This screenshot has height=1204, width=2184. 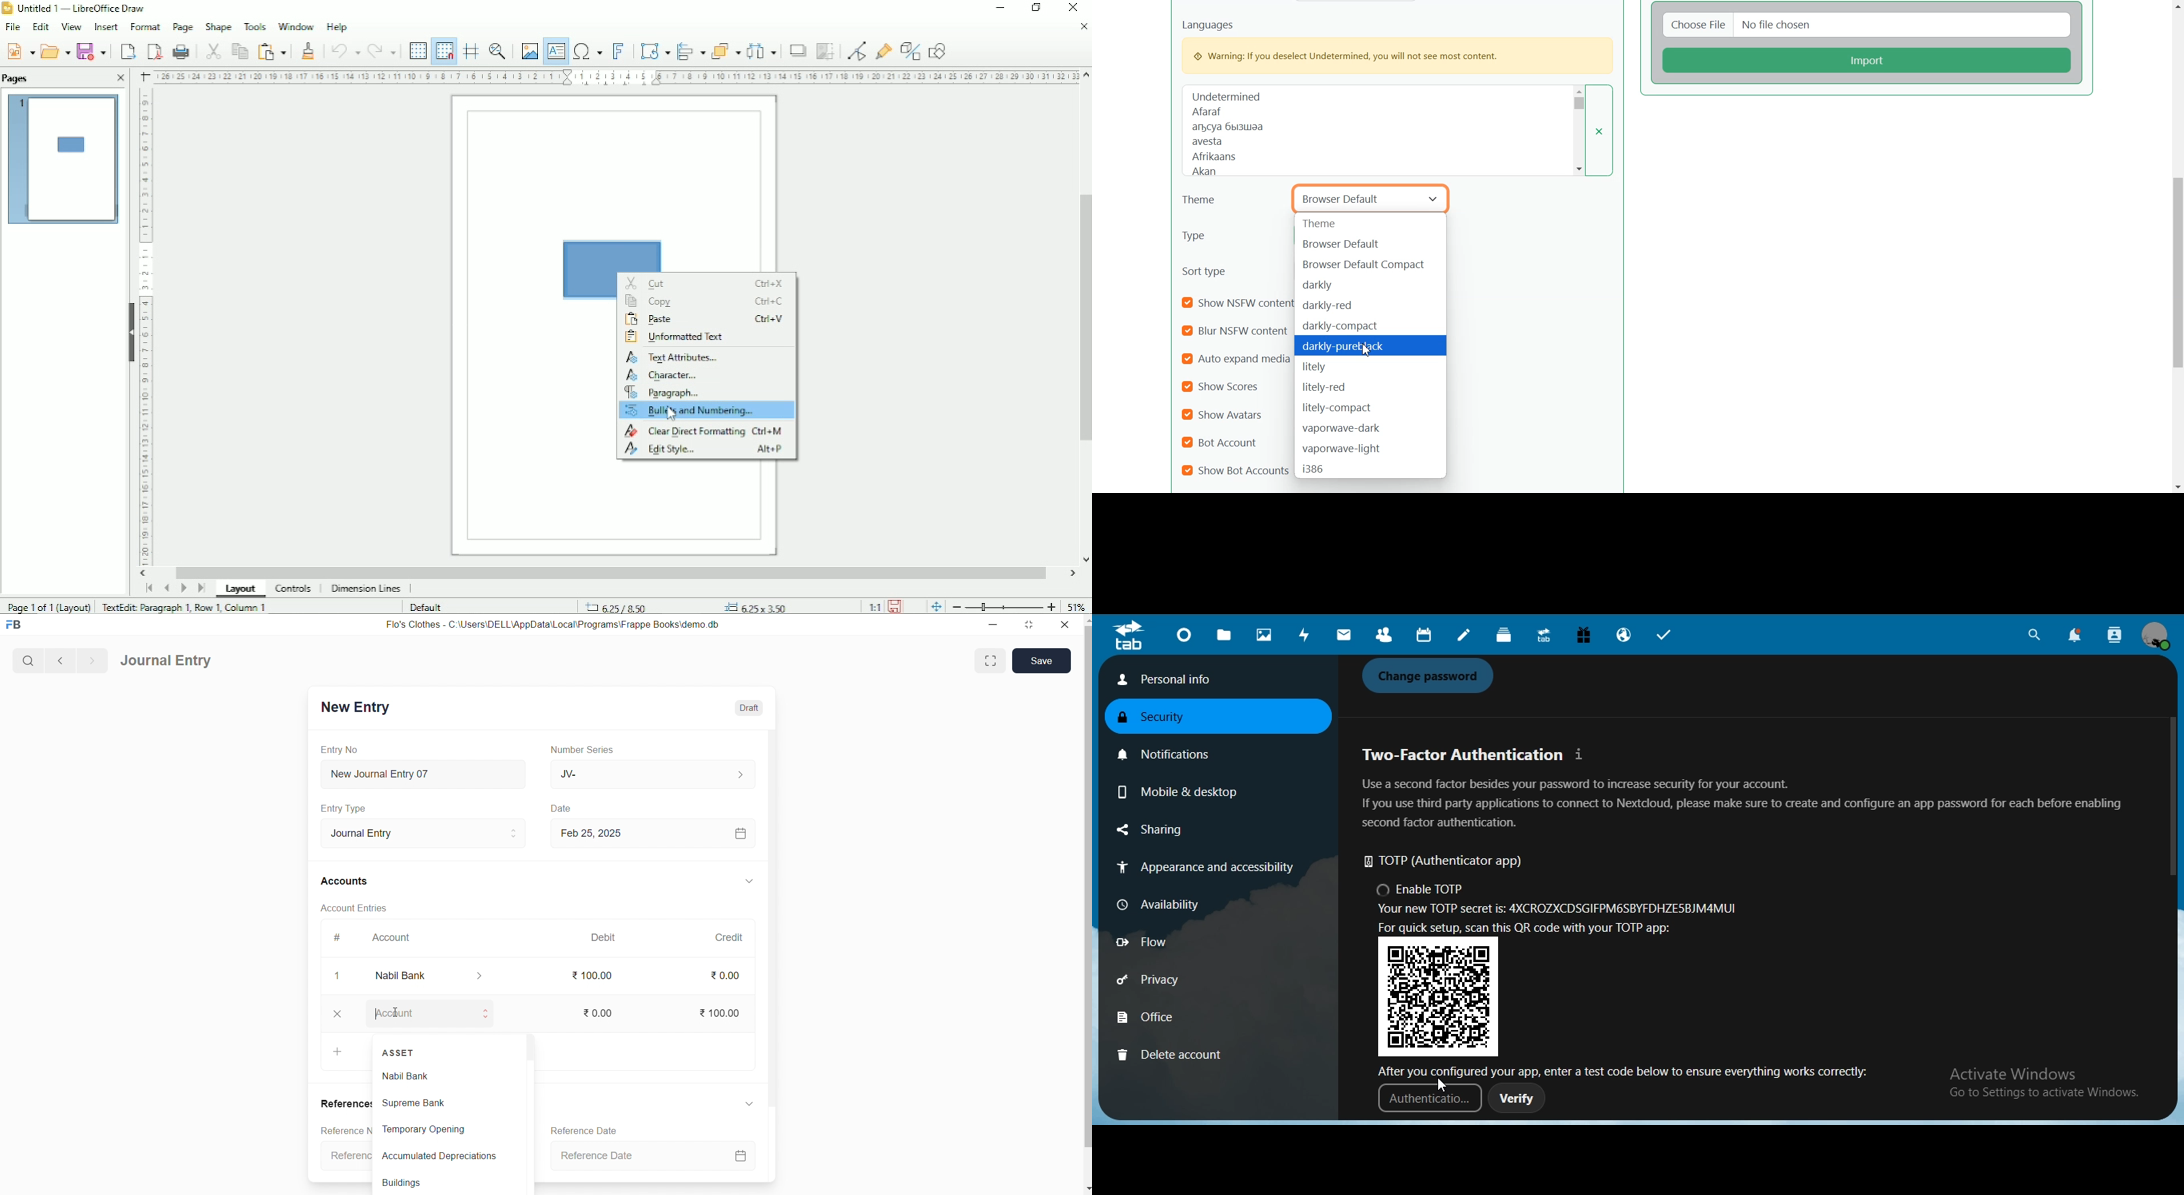 I want to click on New Journal Entry 07, so click(x=430, y=771).